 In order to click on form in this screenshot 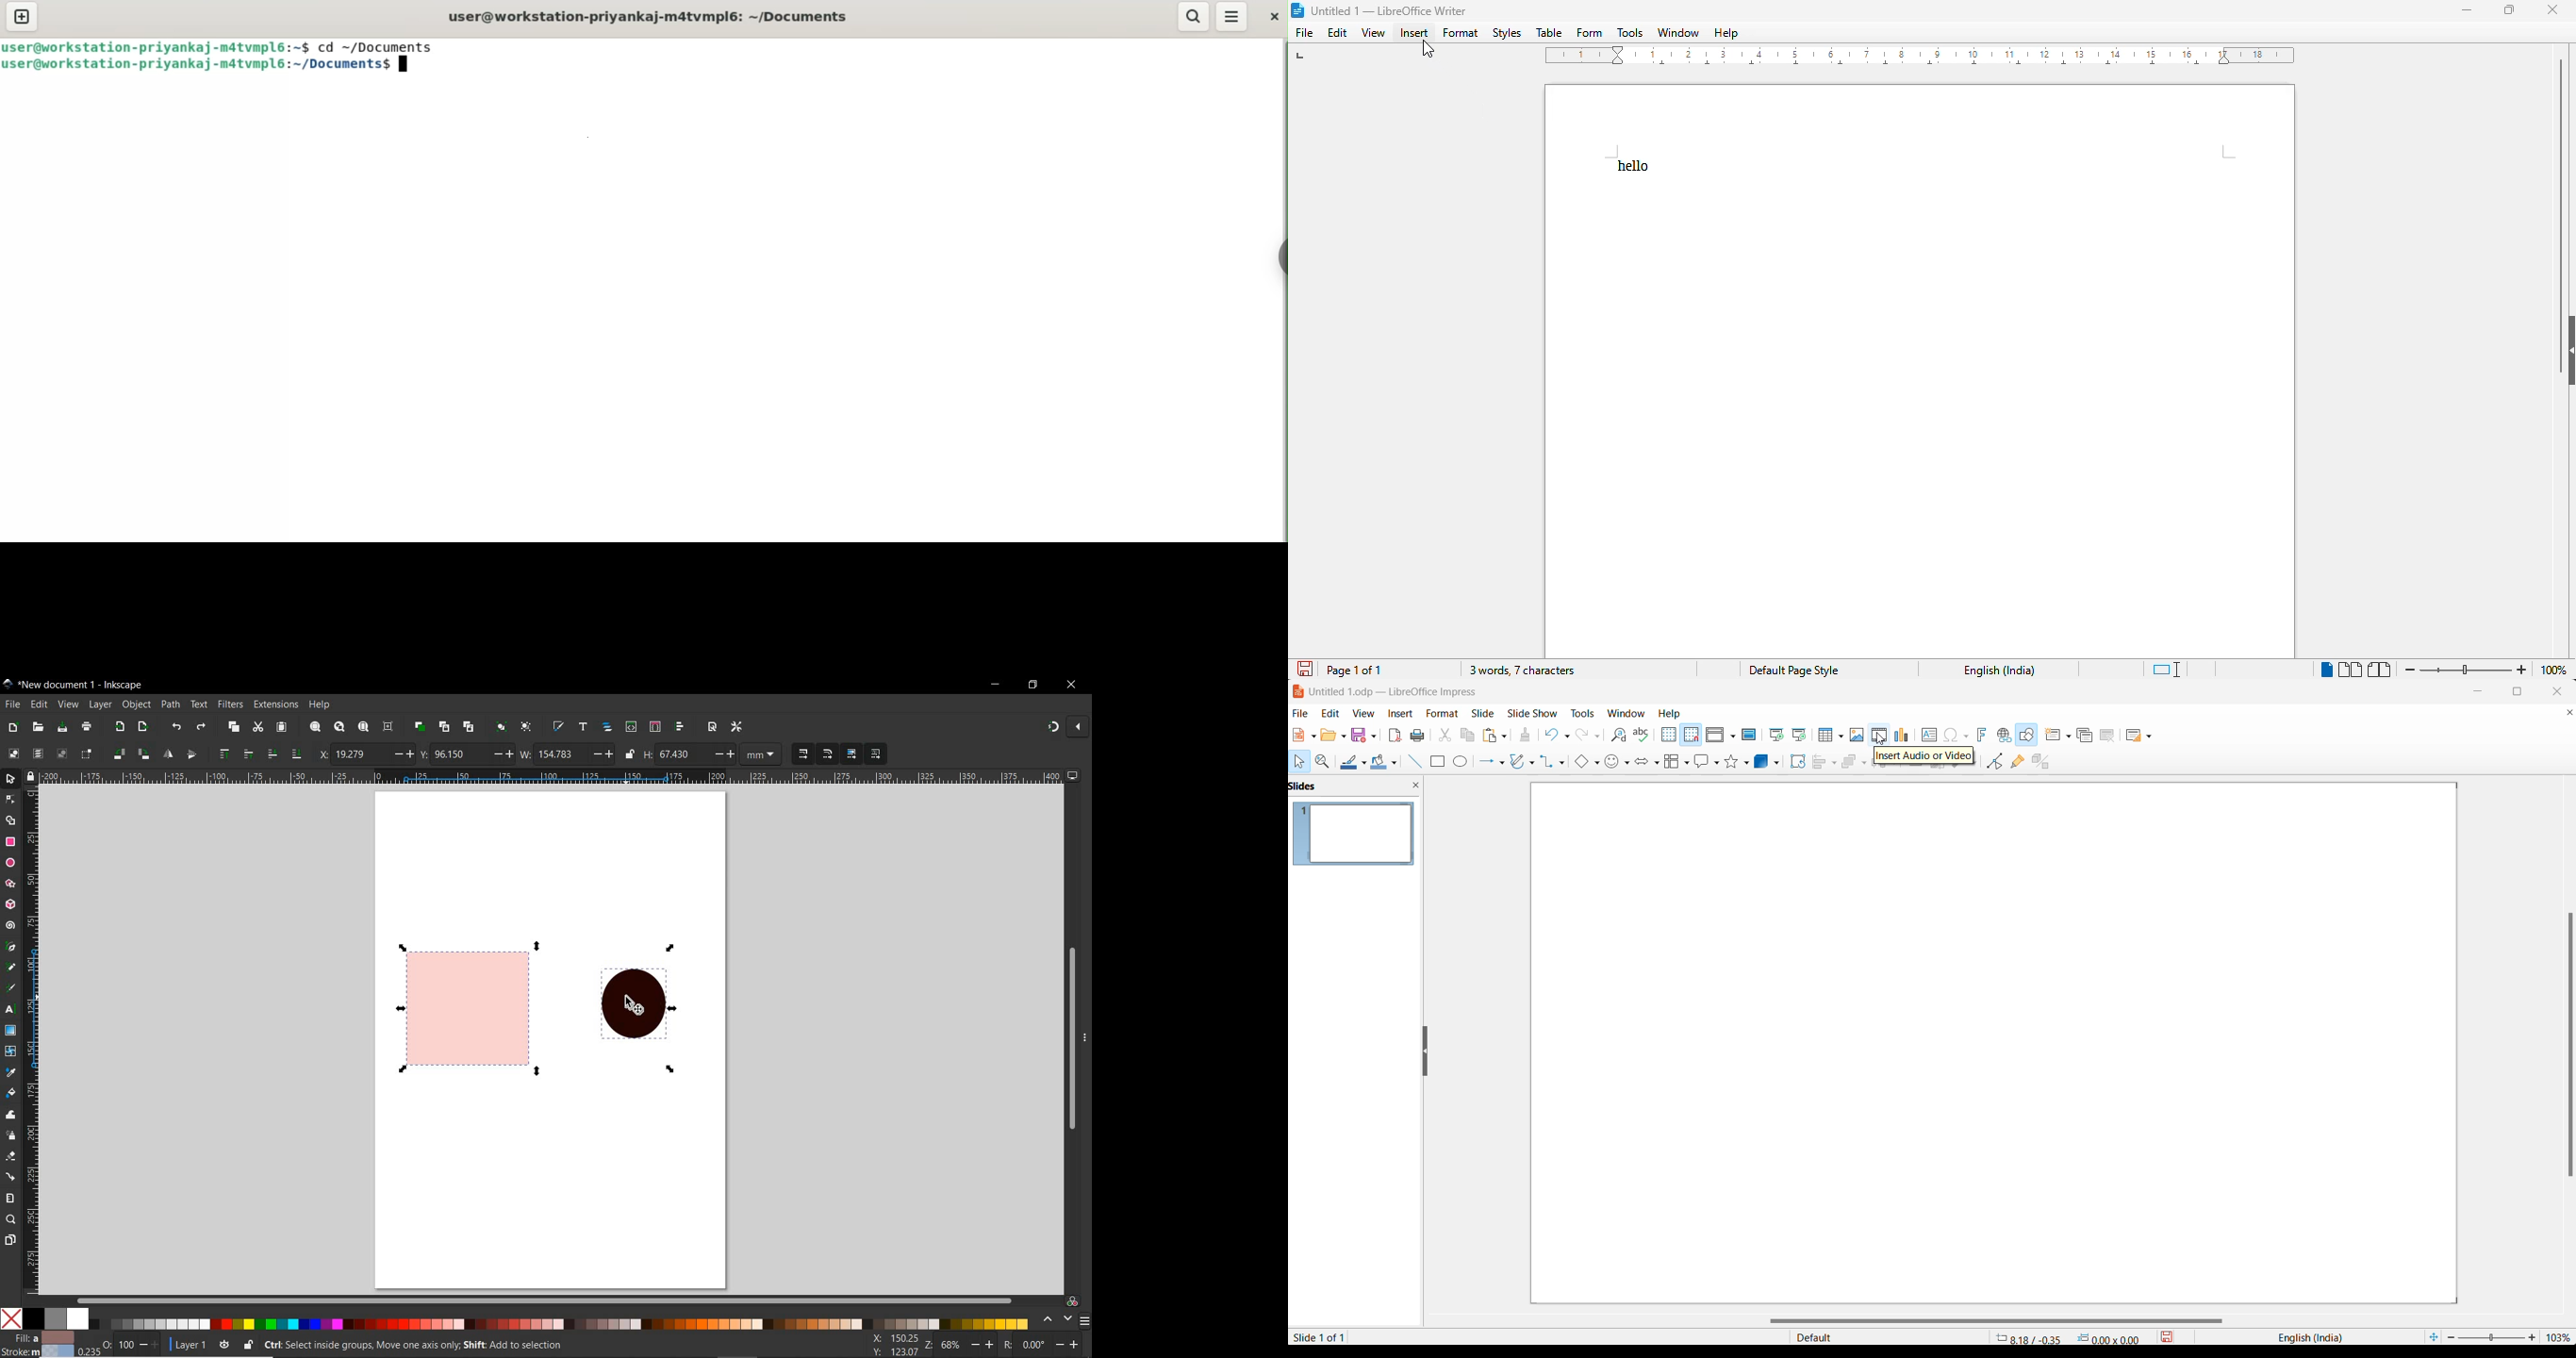, I will do `click(1590, 32)`.